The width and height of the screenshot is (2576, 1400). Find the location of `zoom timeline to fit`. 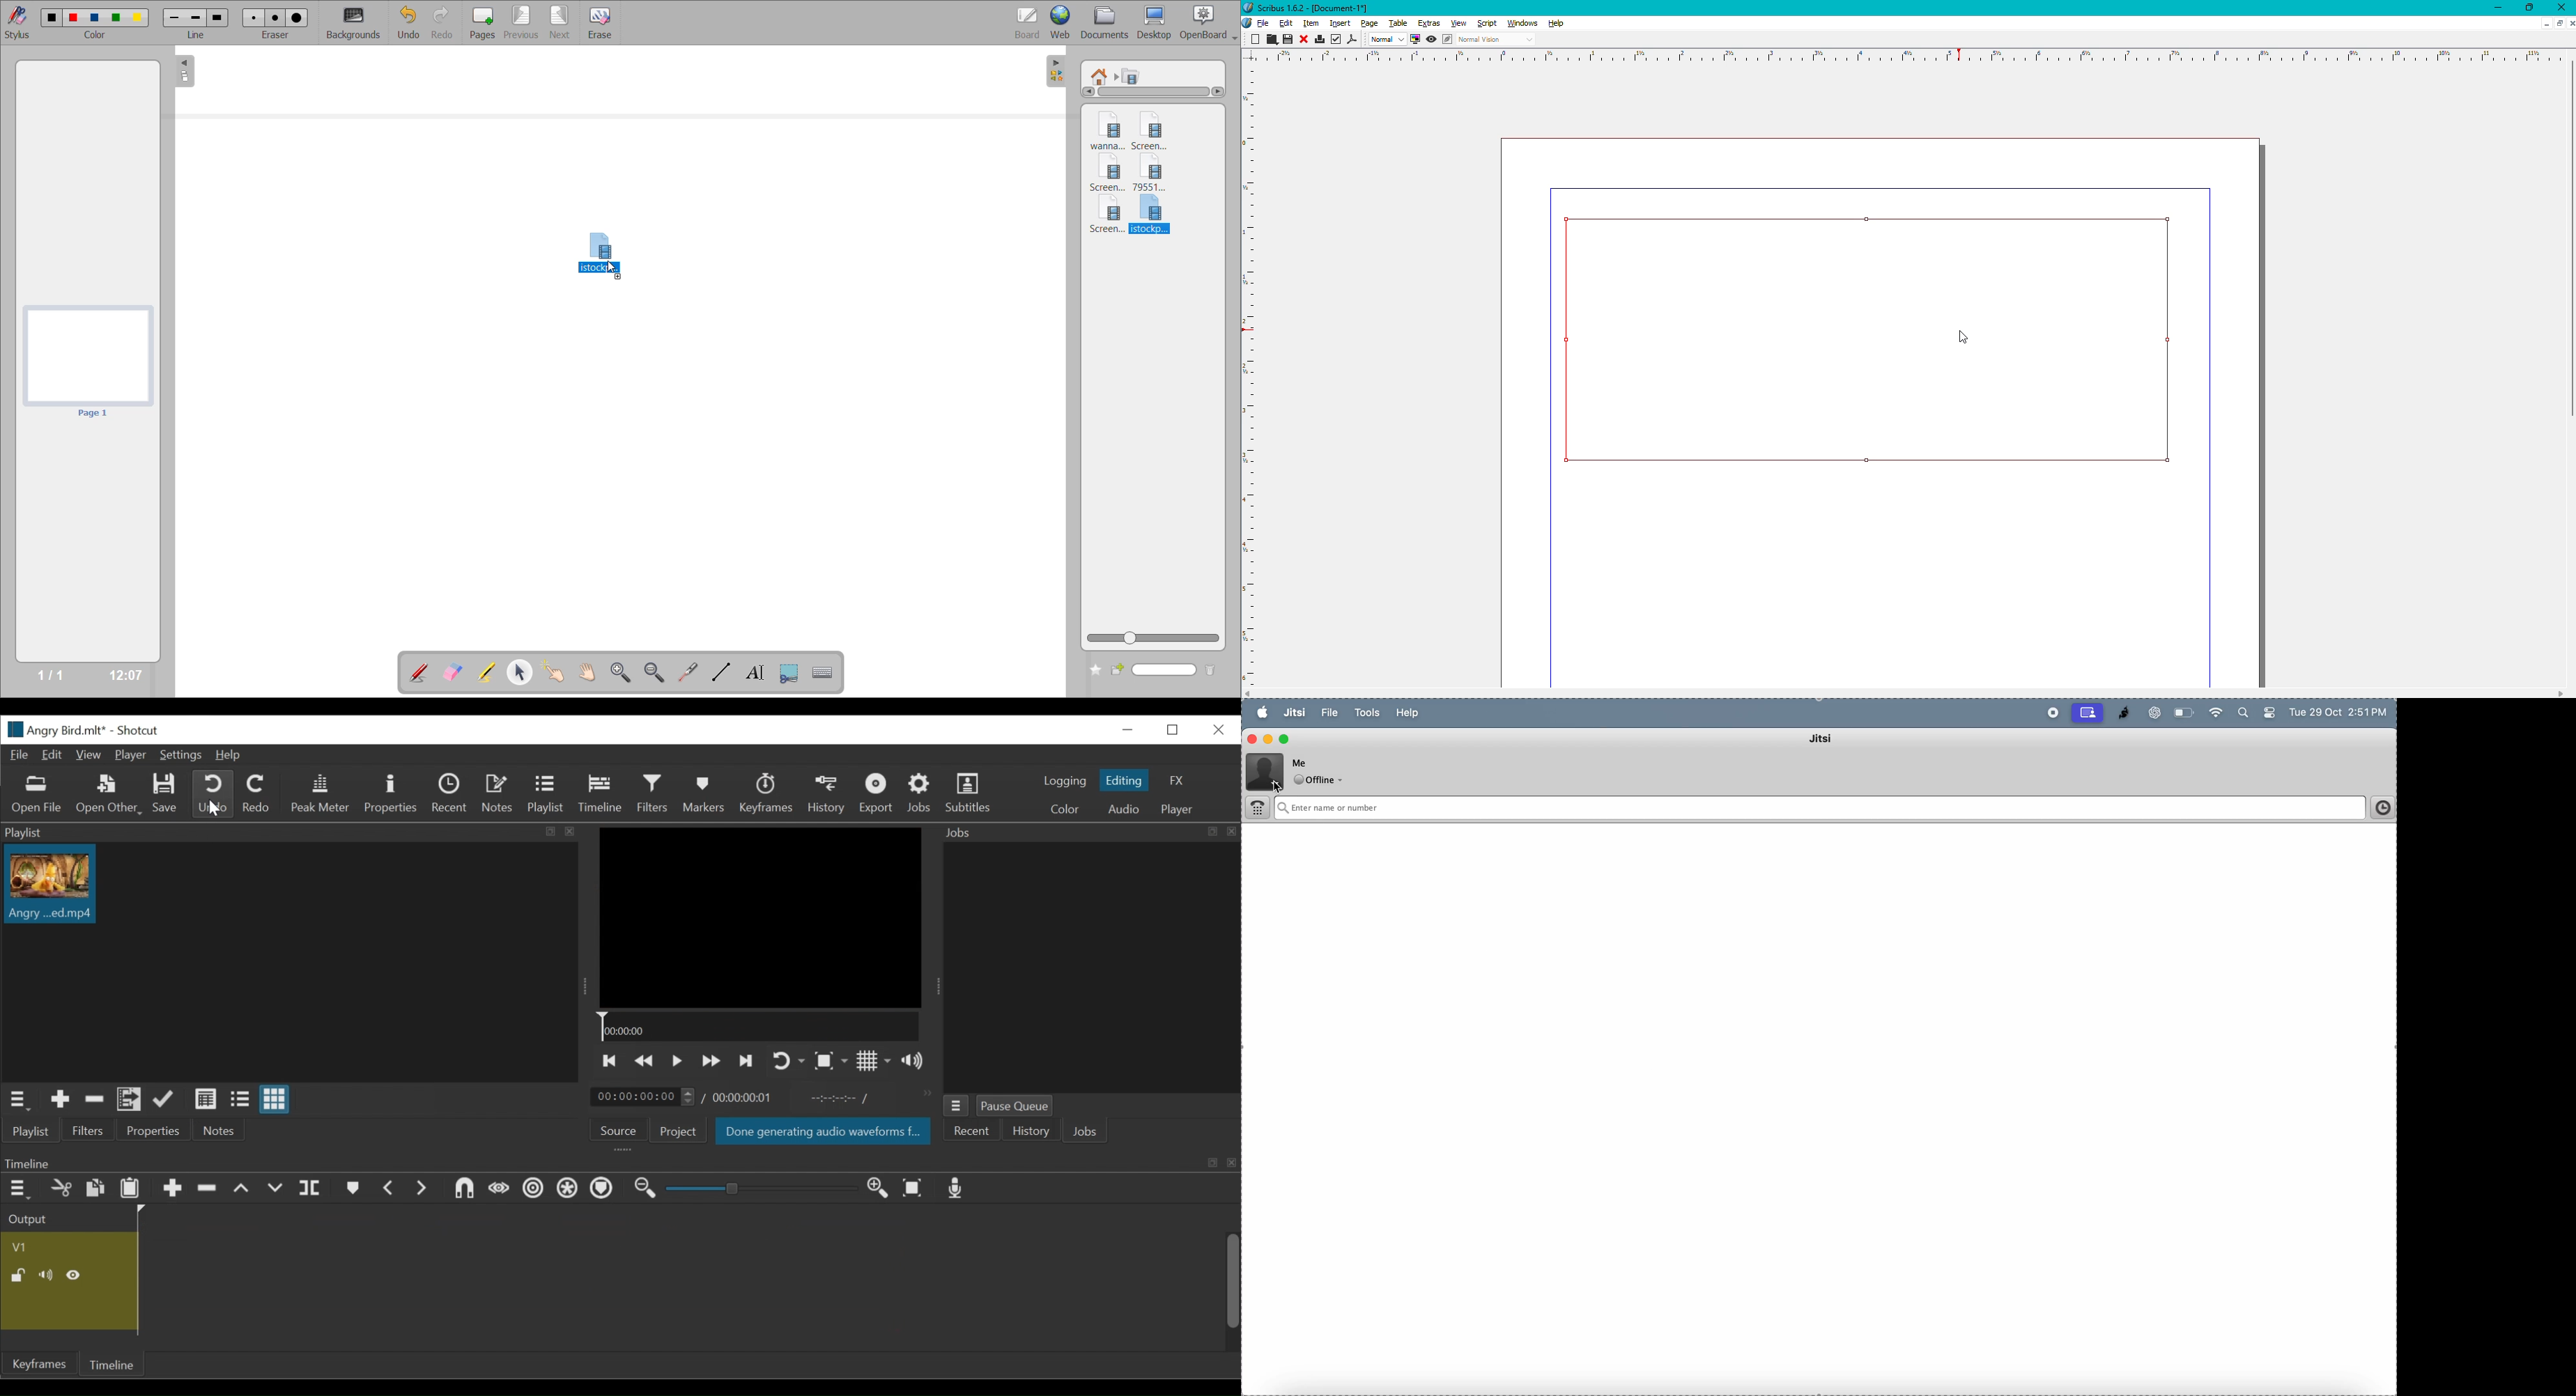

zoom timeline to fit is located at coordinates (913, 1188).